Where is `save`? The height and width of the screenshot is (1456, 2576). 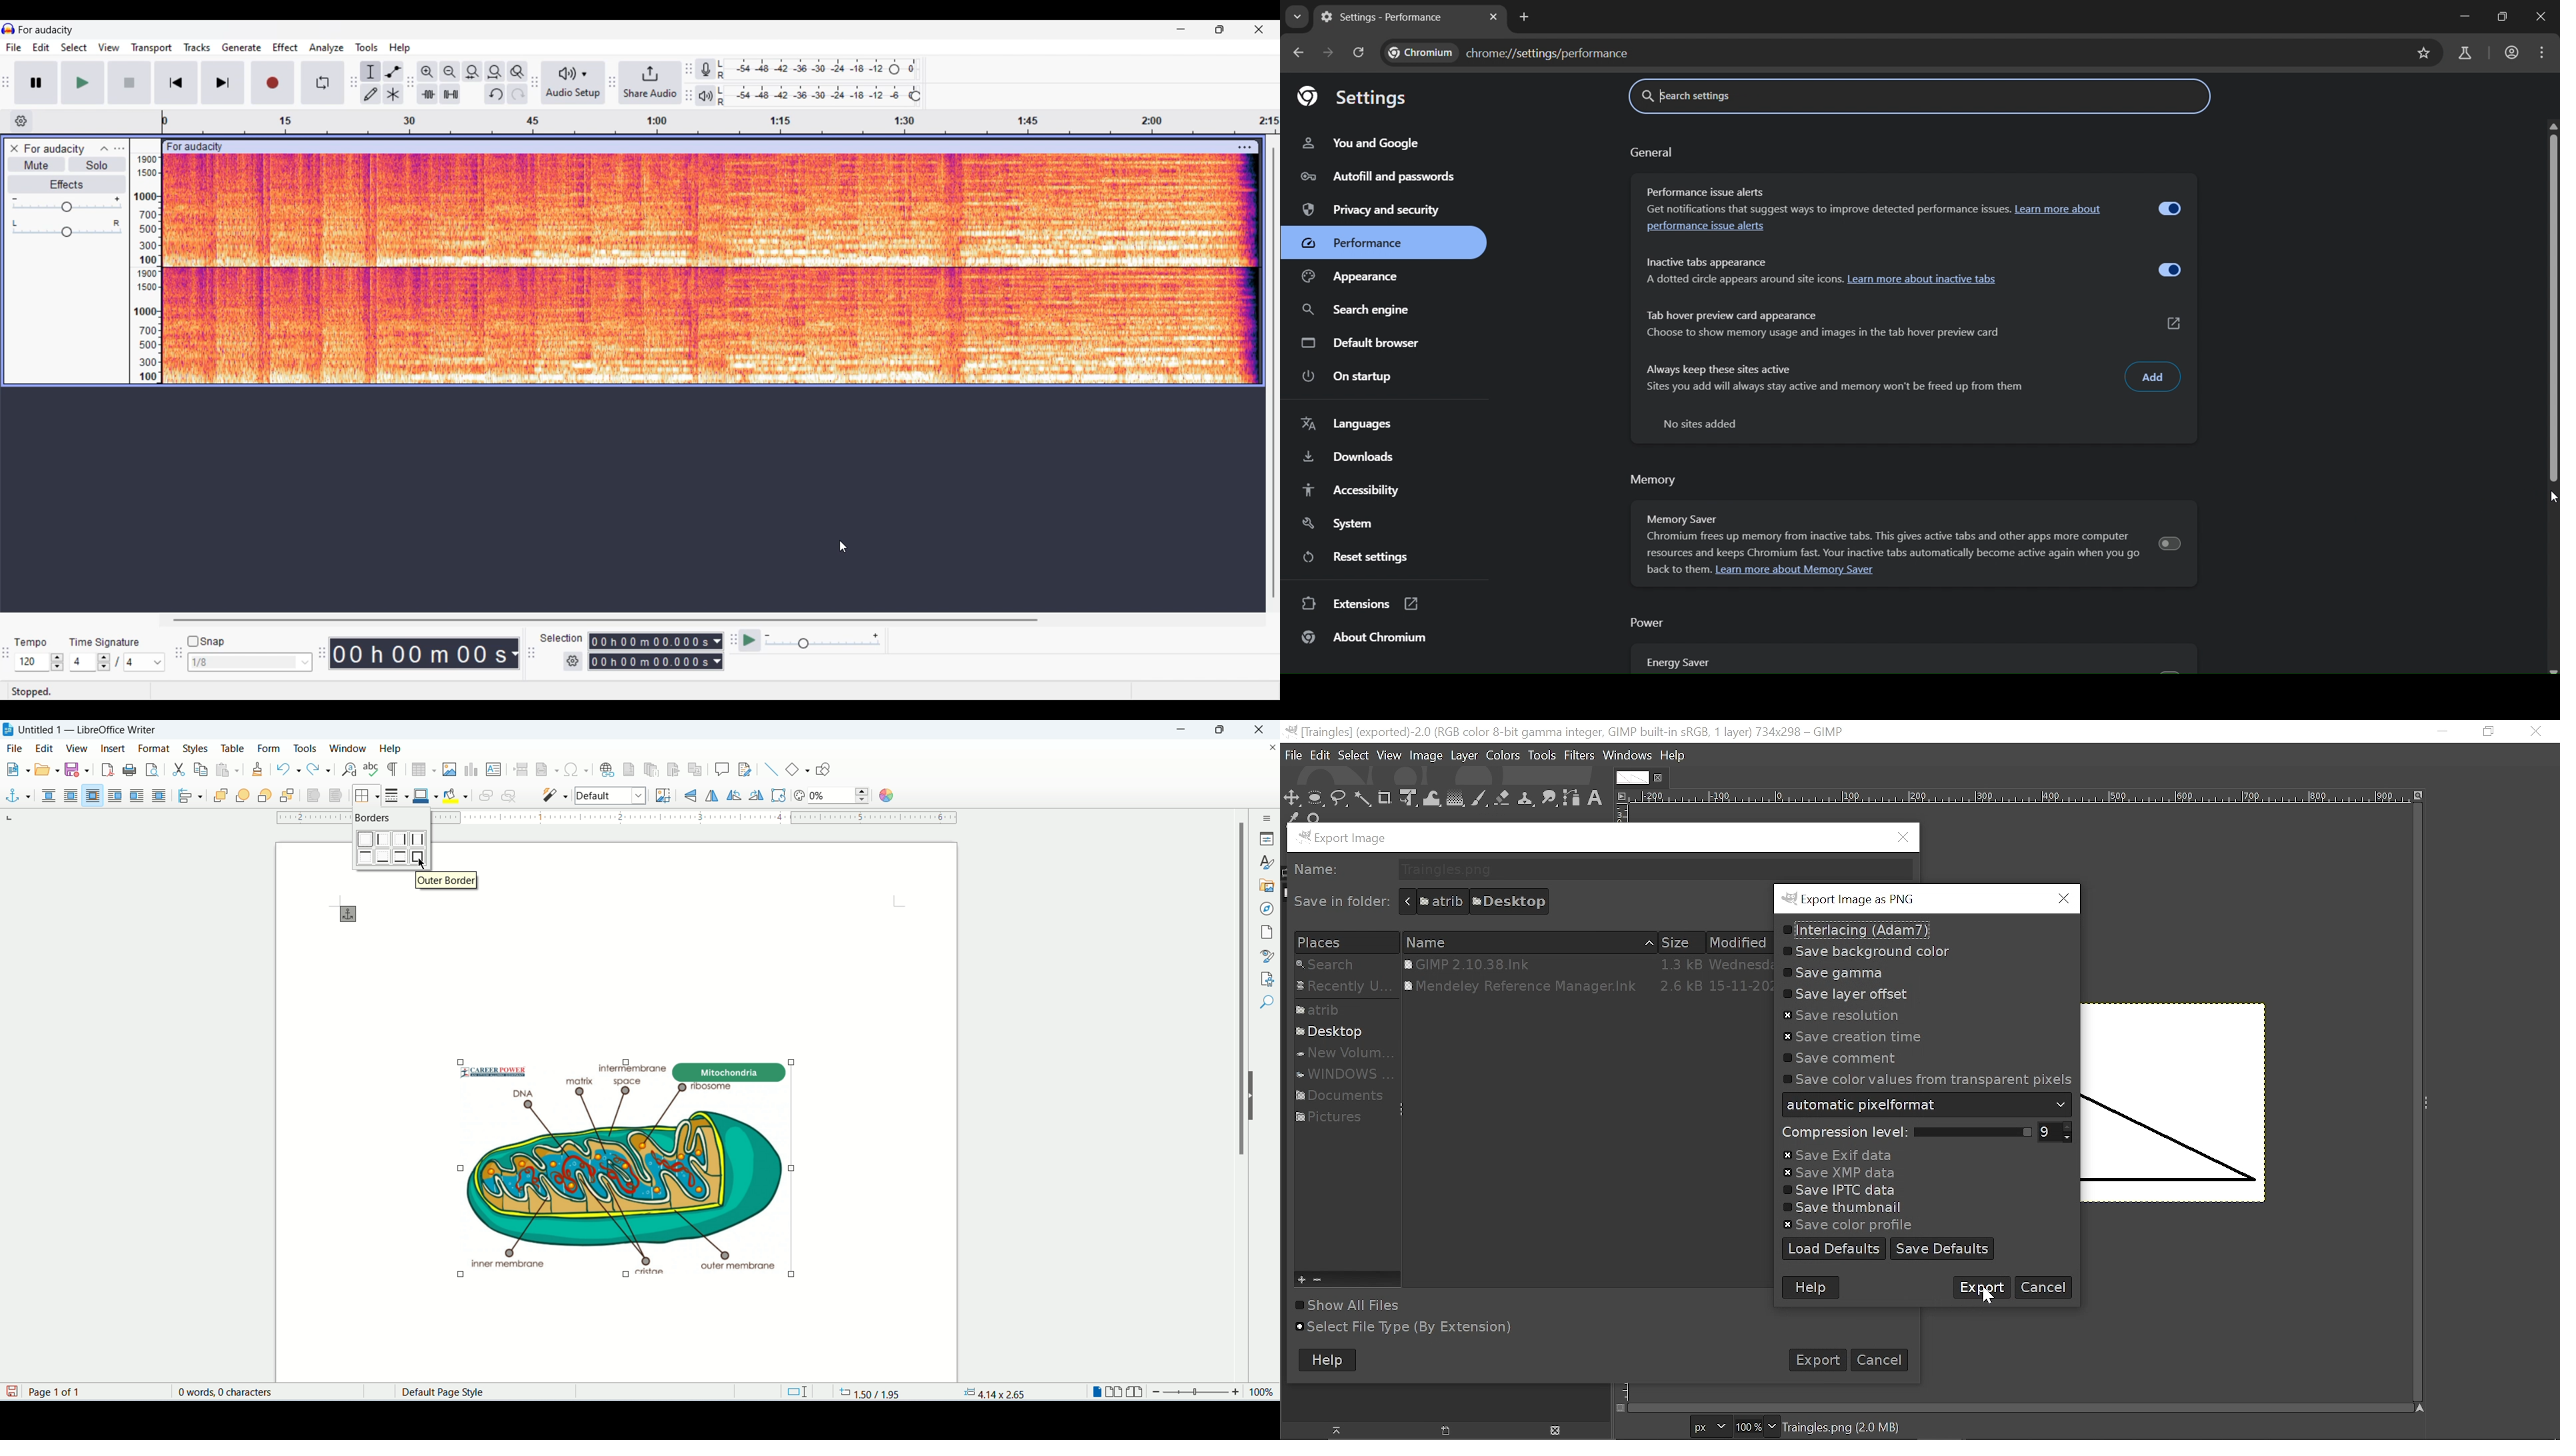
save is located at coordinates (76, 770).